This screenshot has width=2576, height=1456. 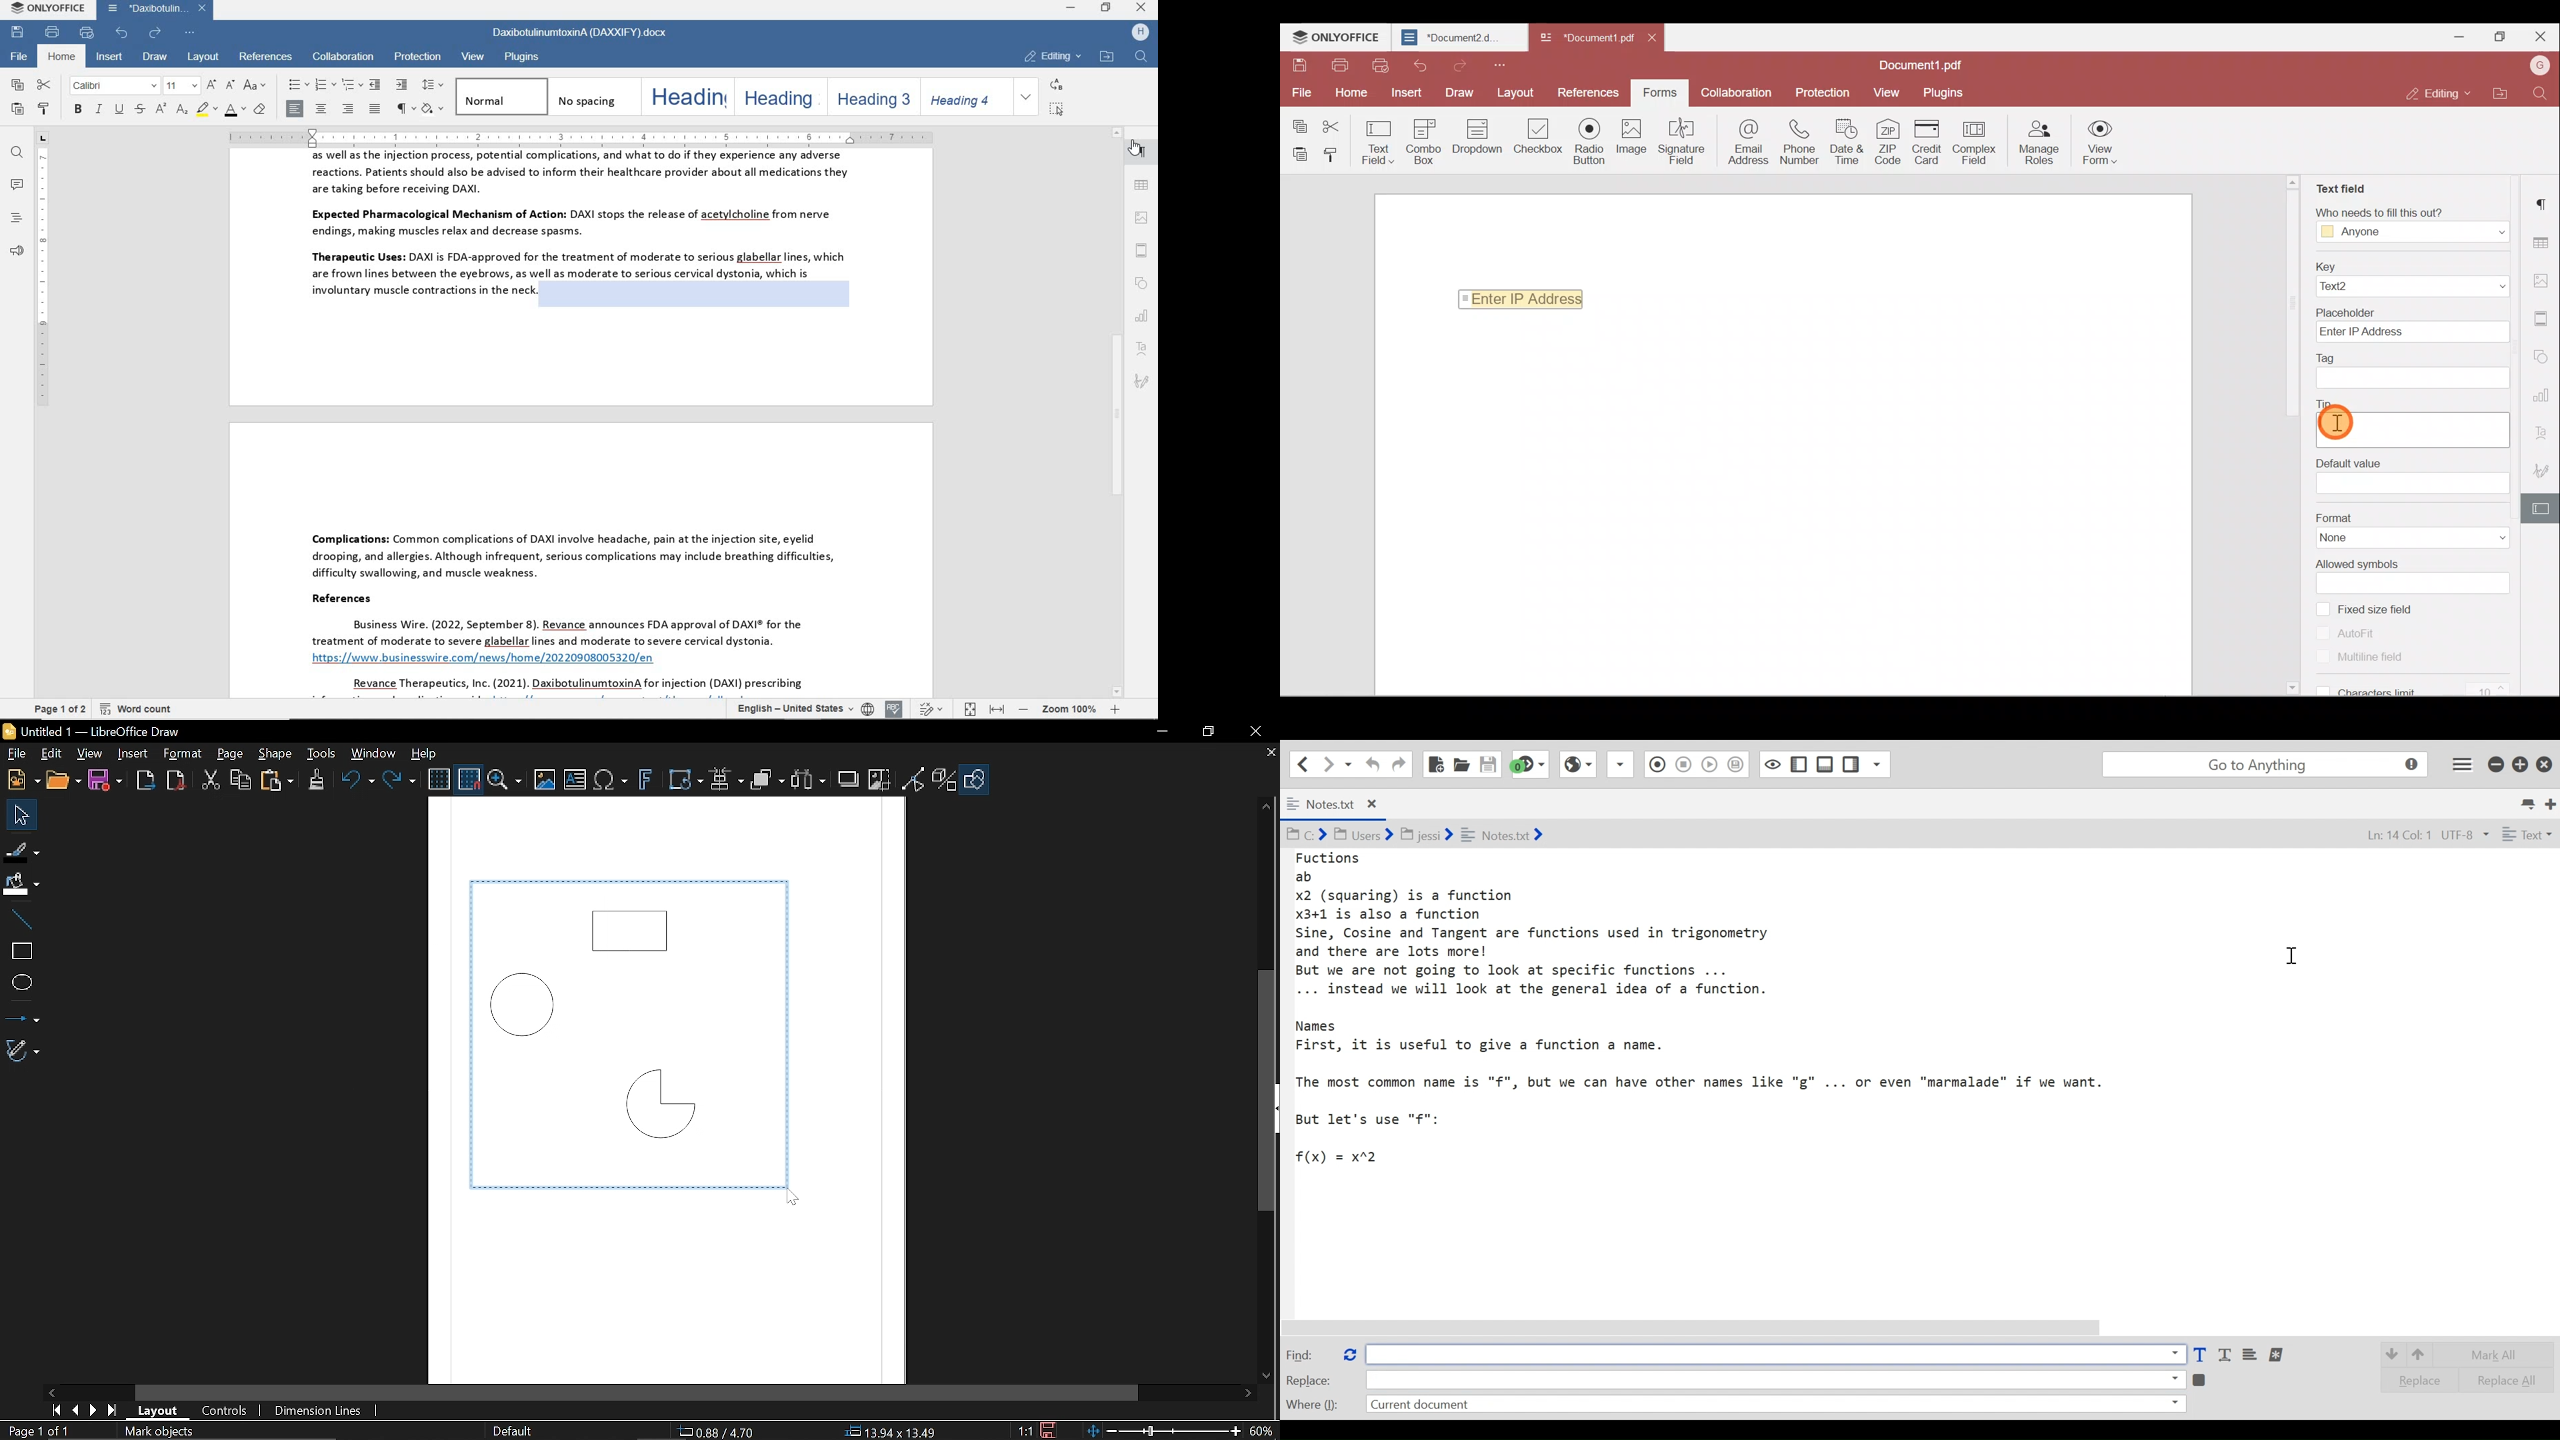 I want to click on 0.88/ 4.70 (cursor position) , so click(x=717, y=1431).